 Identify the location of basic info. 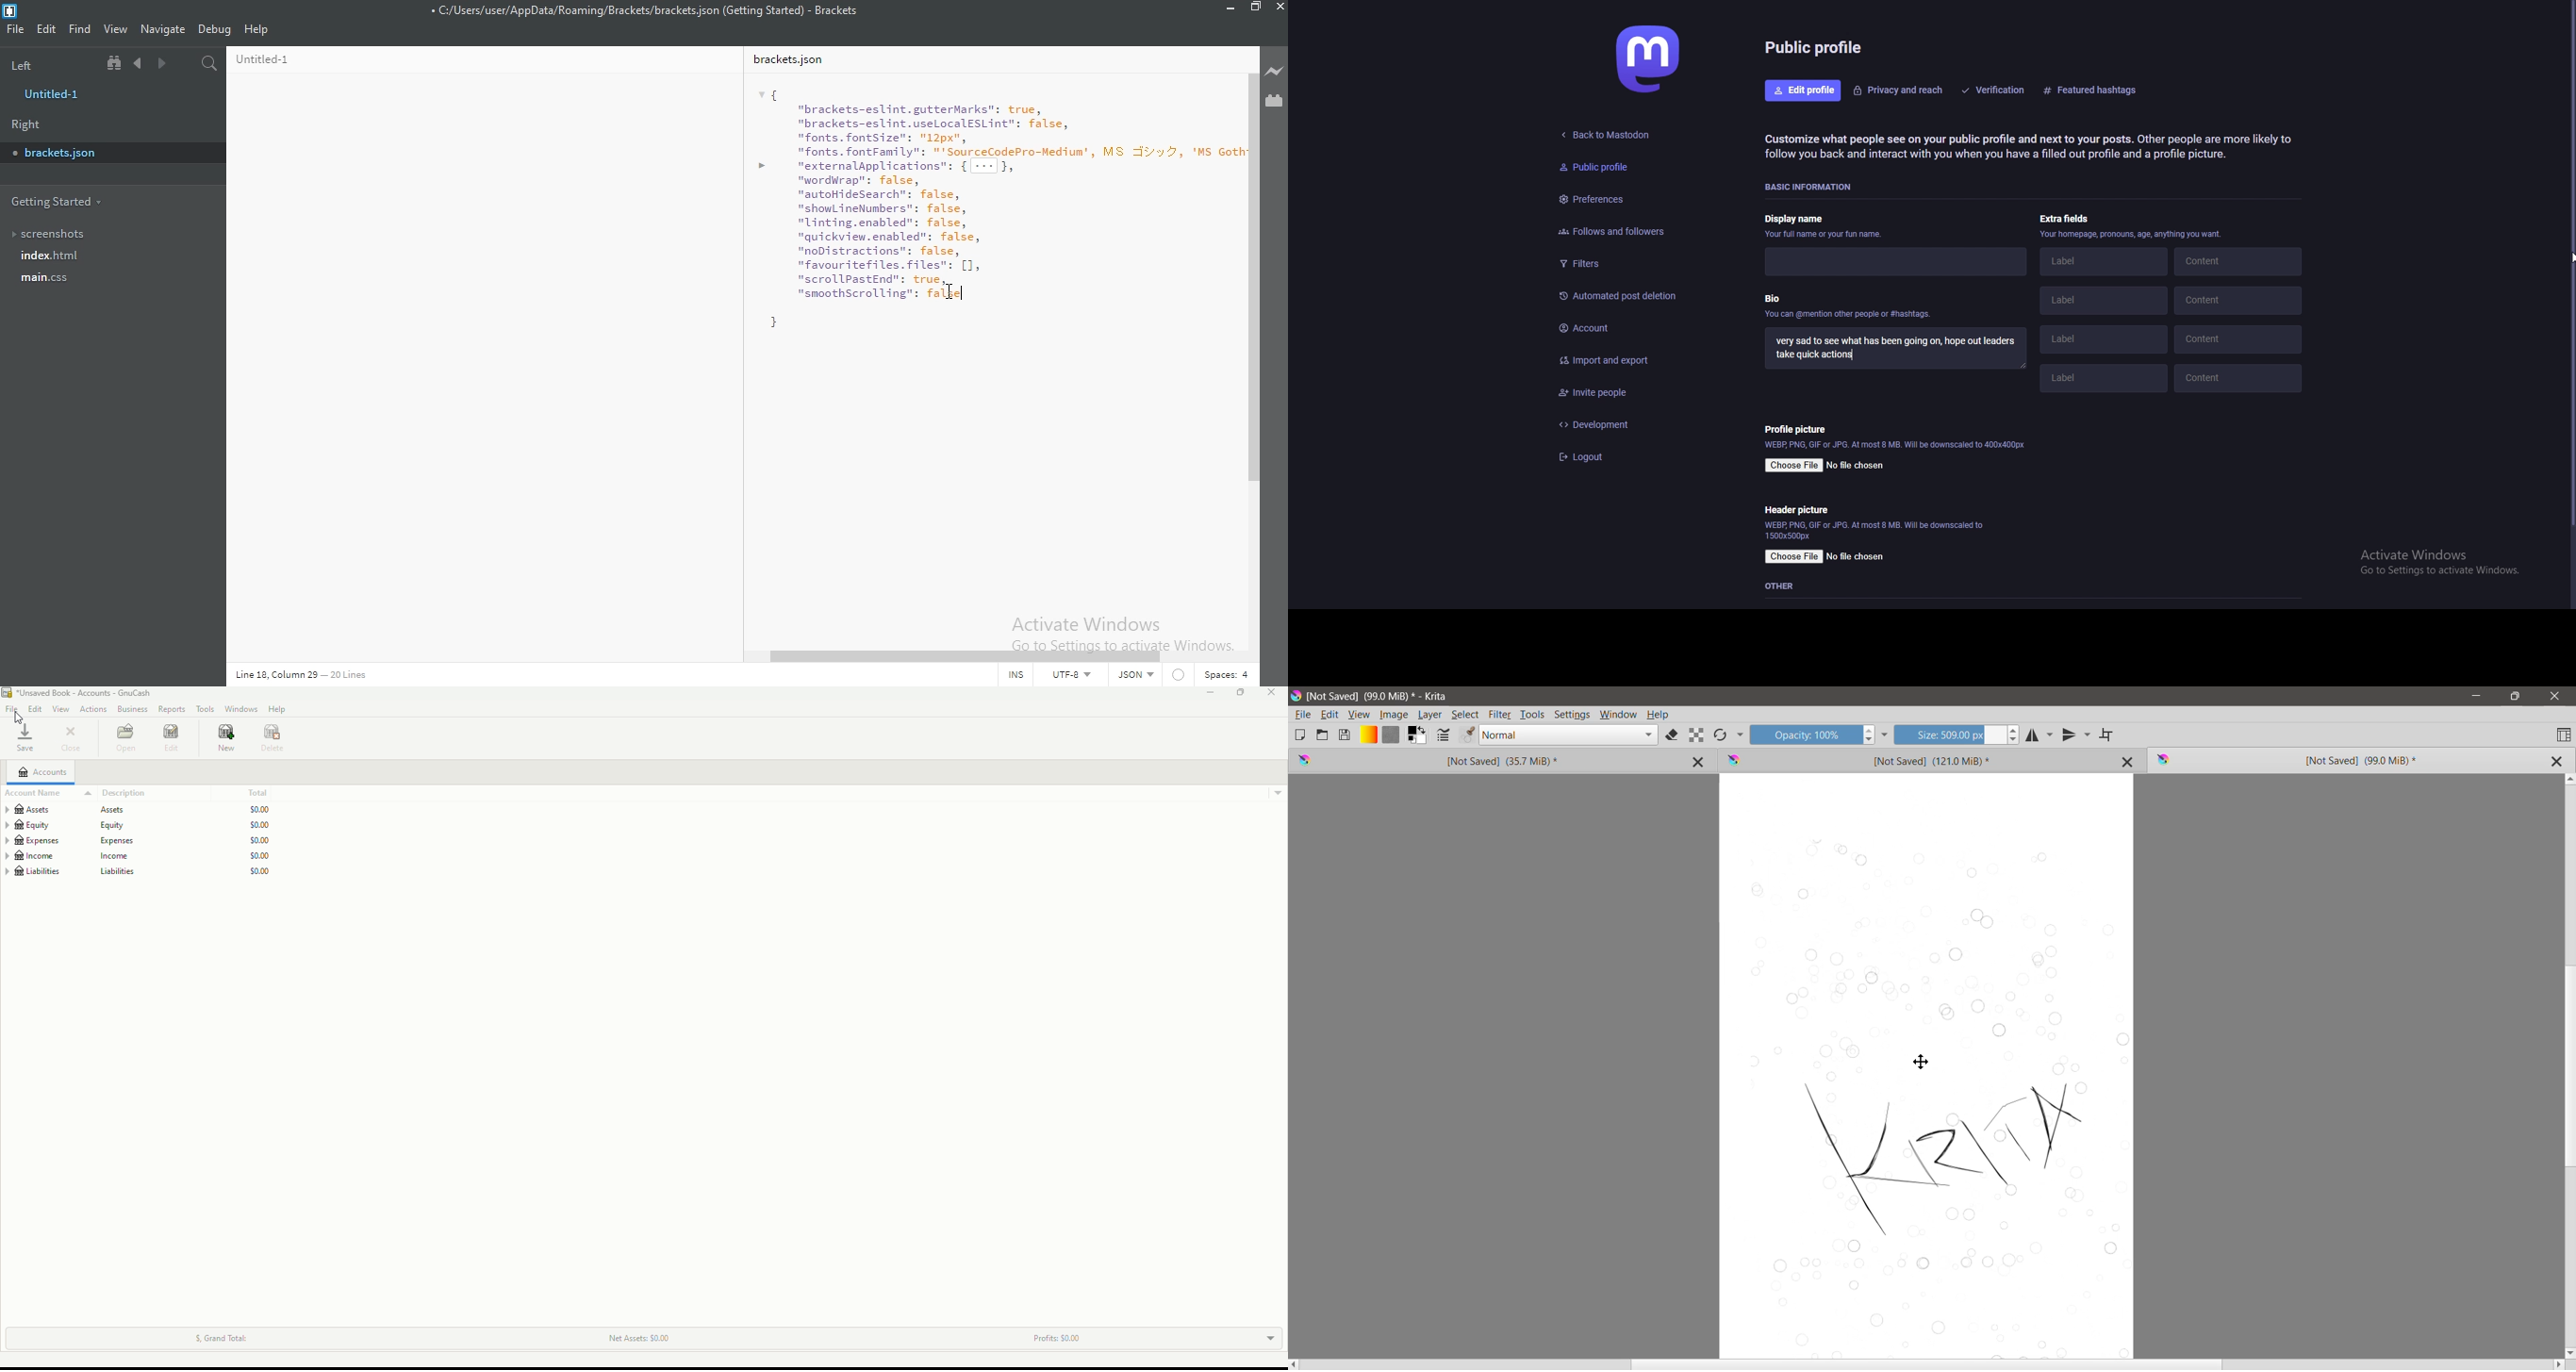
(1811, 188).